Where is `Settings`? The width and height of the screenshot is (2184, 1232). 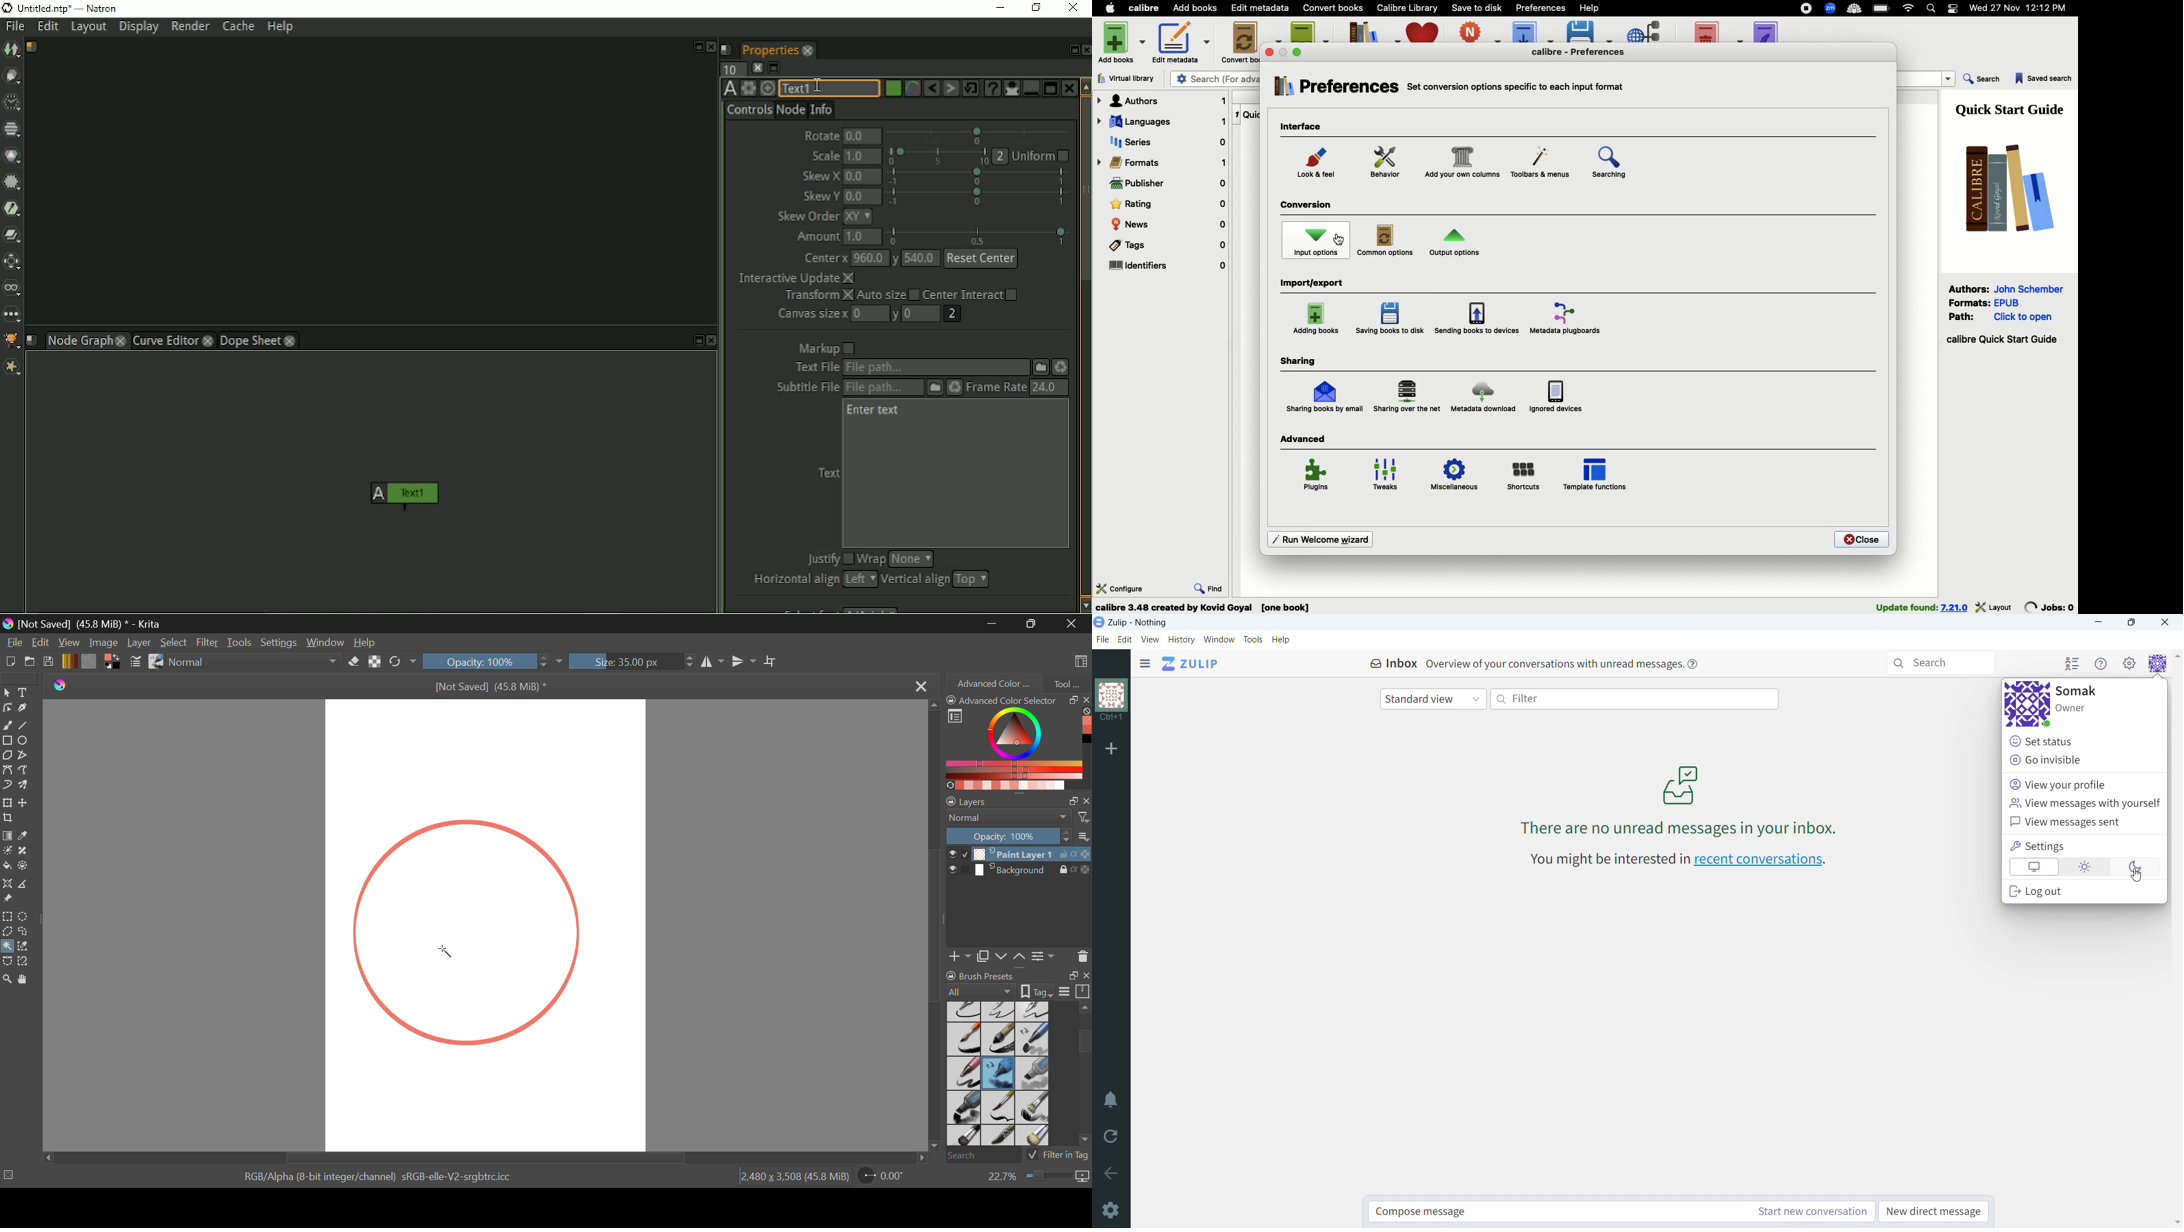 Settings is located at coordinates (282, 642).